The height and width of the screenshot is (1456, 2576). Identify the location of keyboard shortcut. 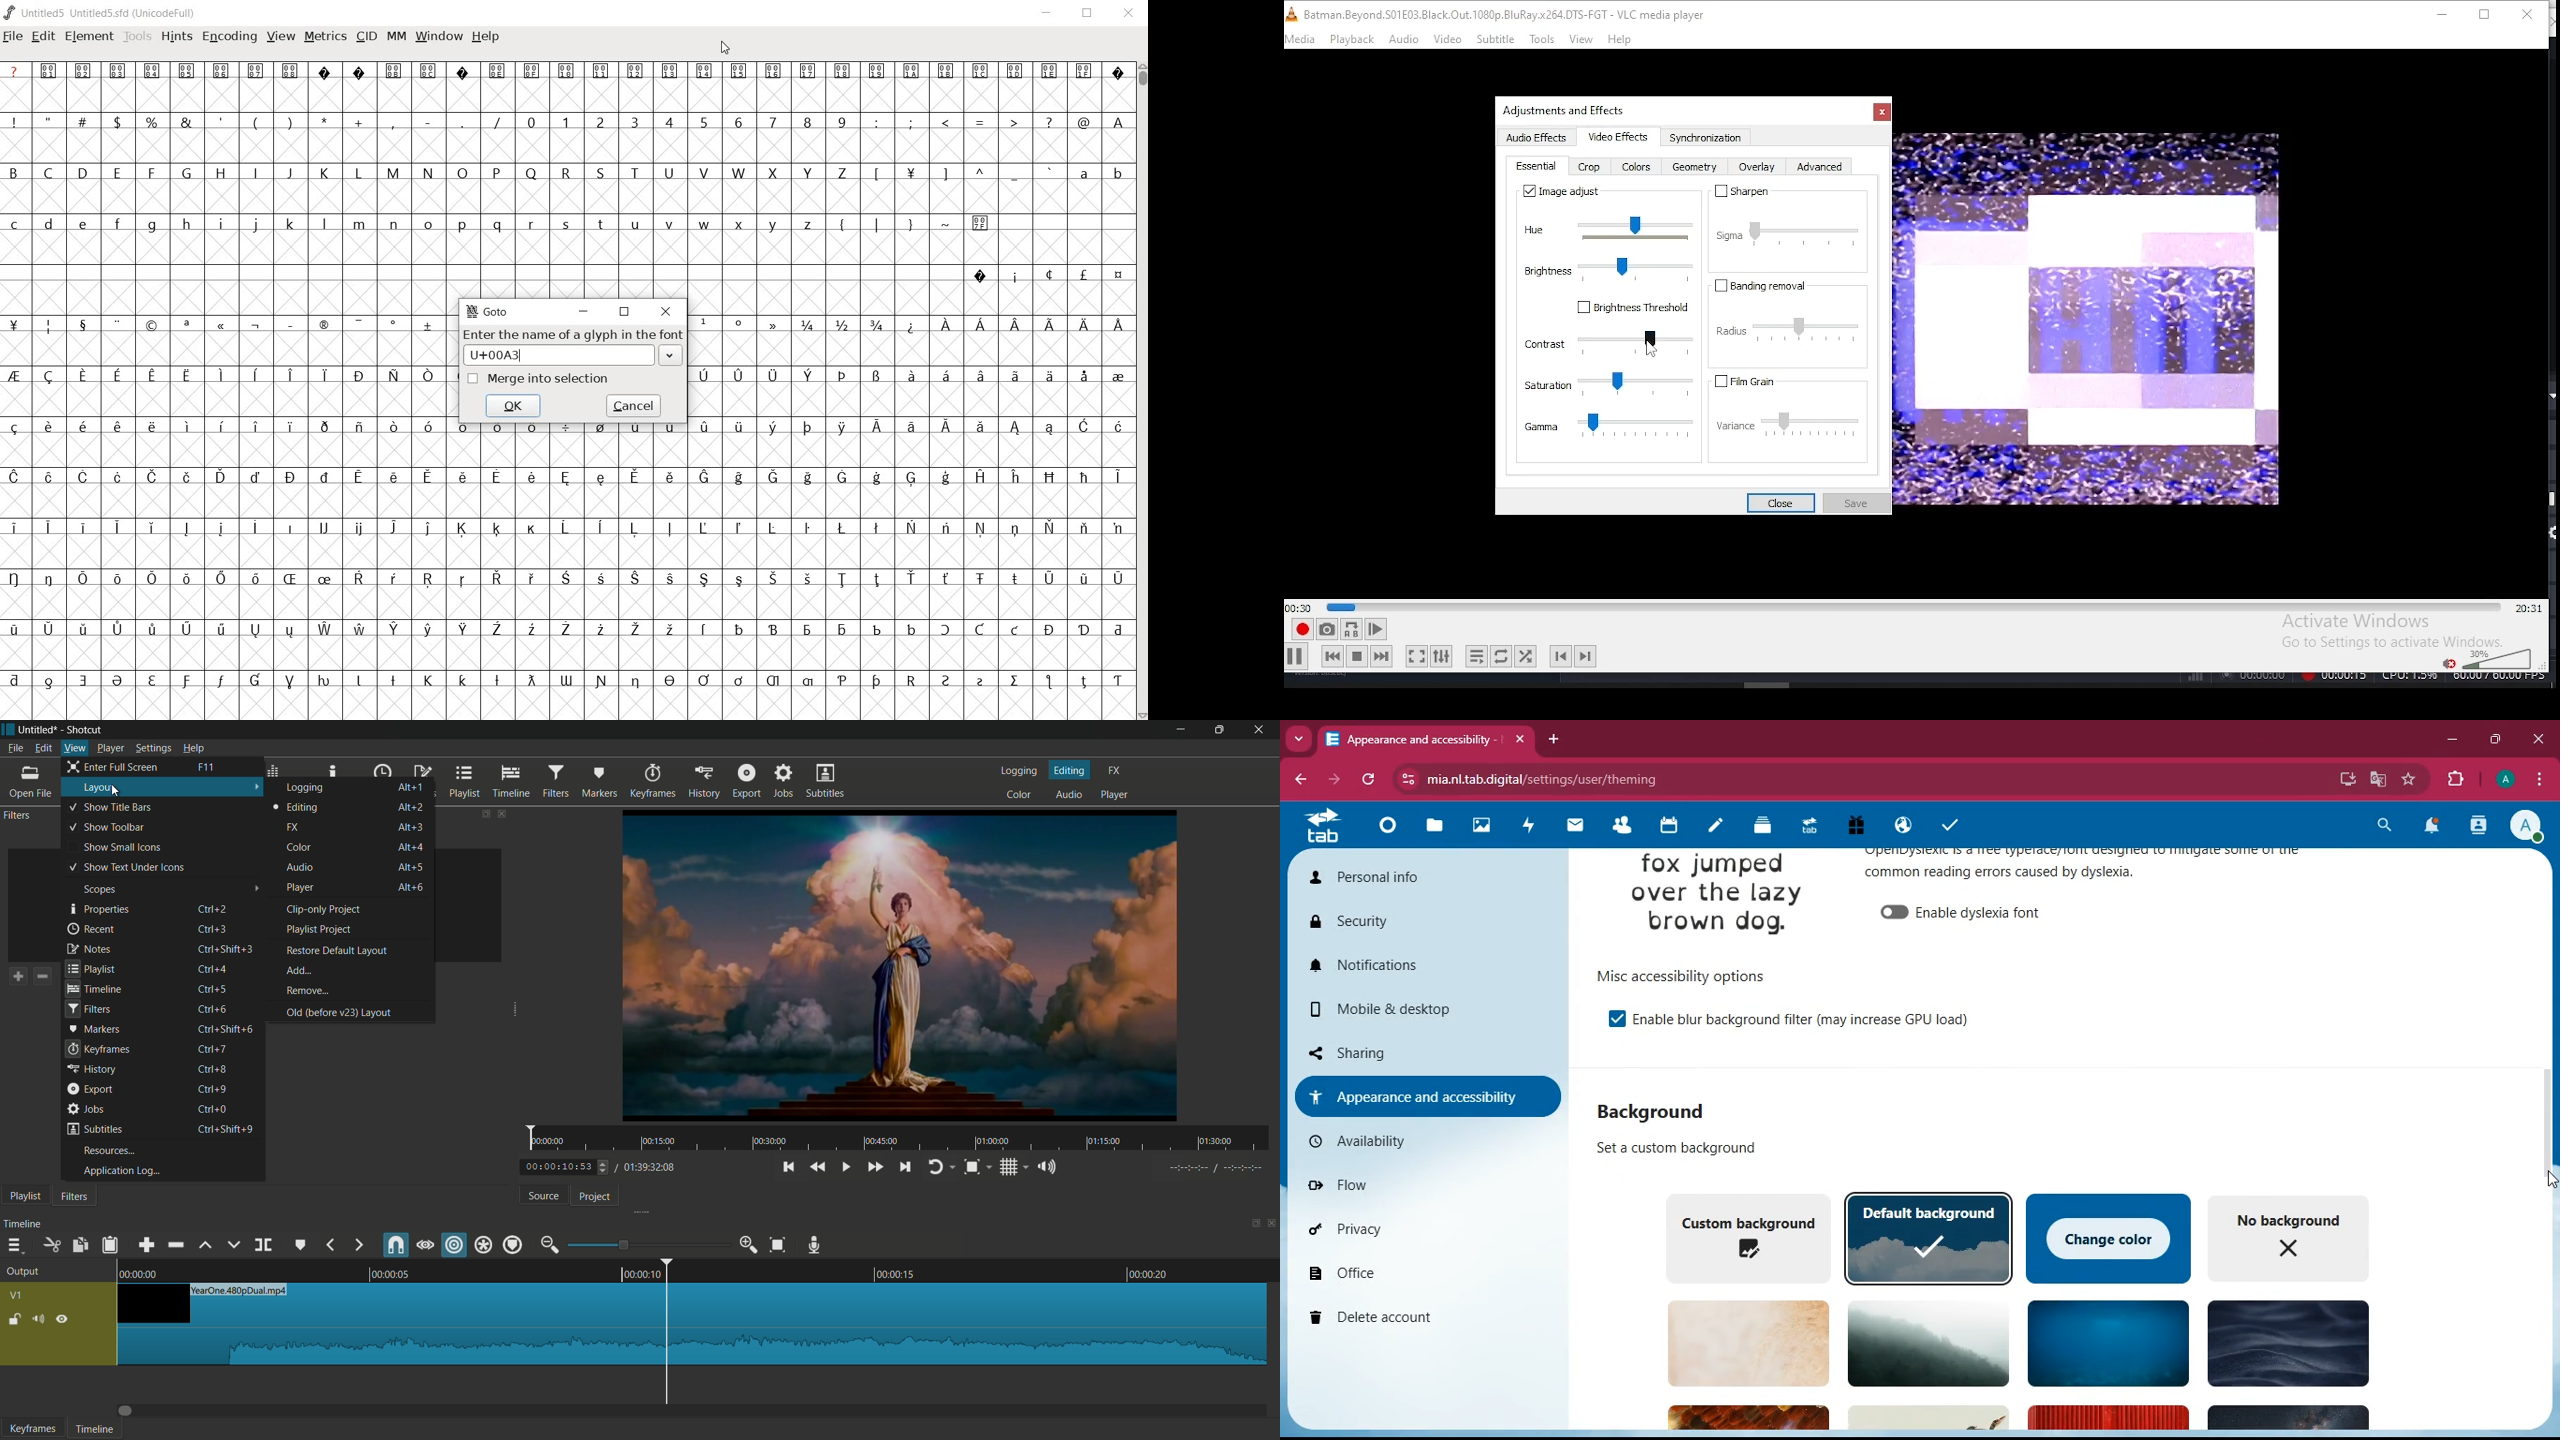
(213, 1009).